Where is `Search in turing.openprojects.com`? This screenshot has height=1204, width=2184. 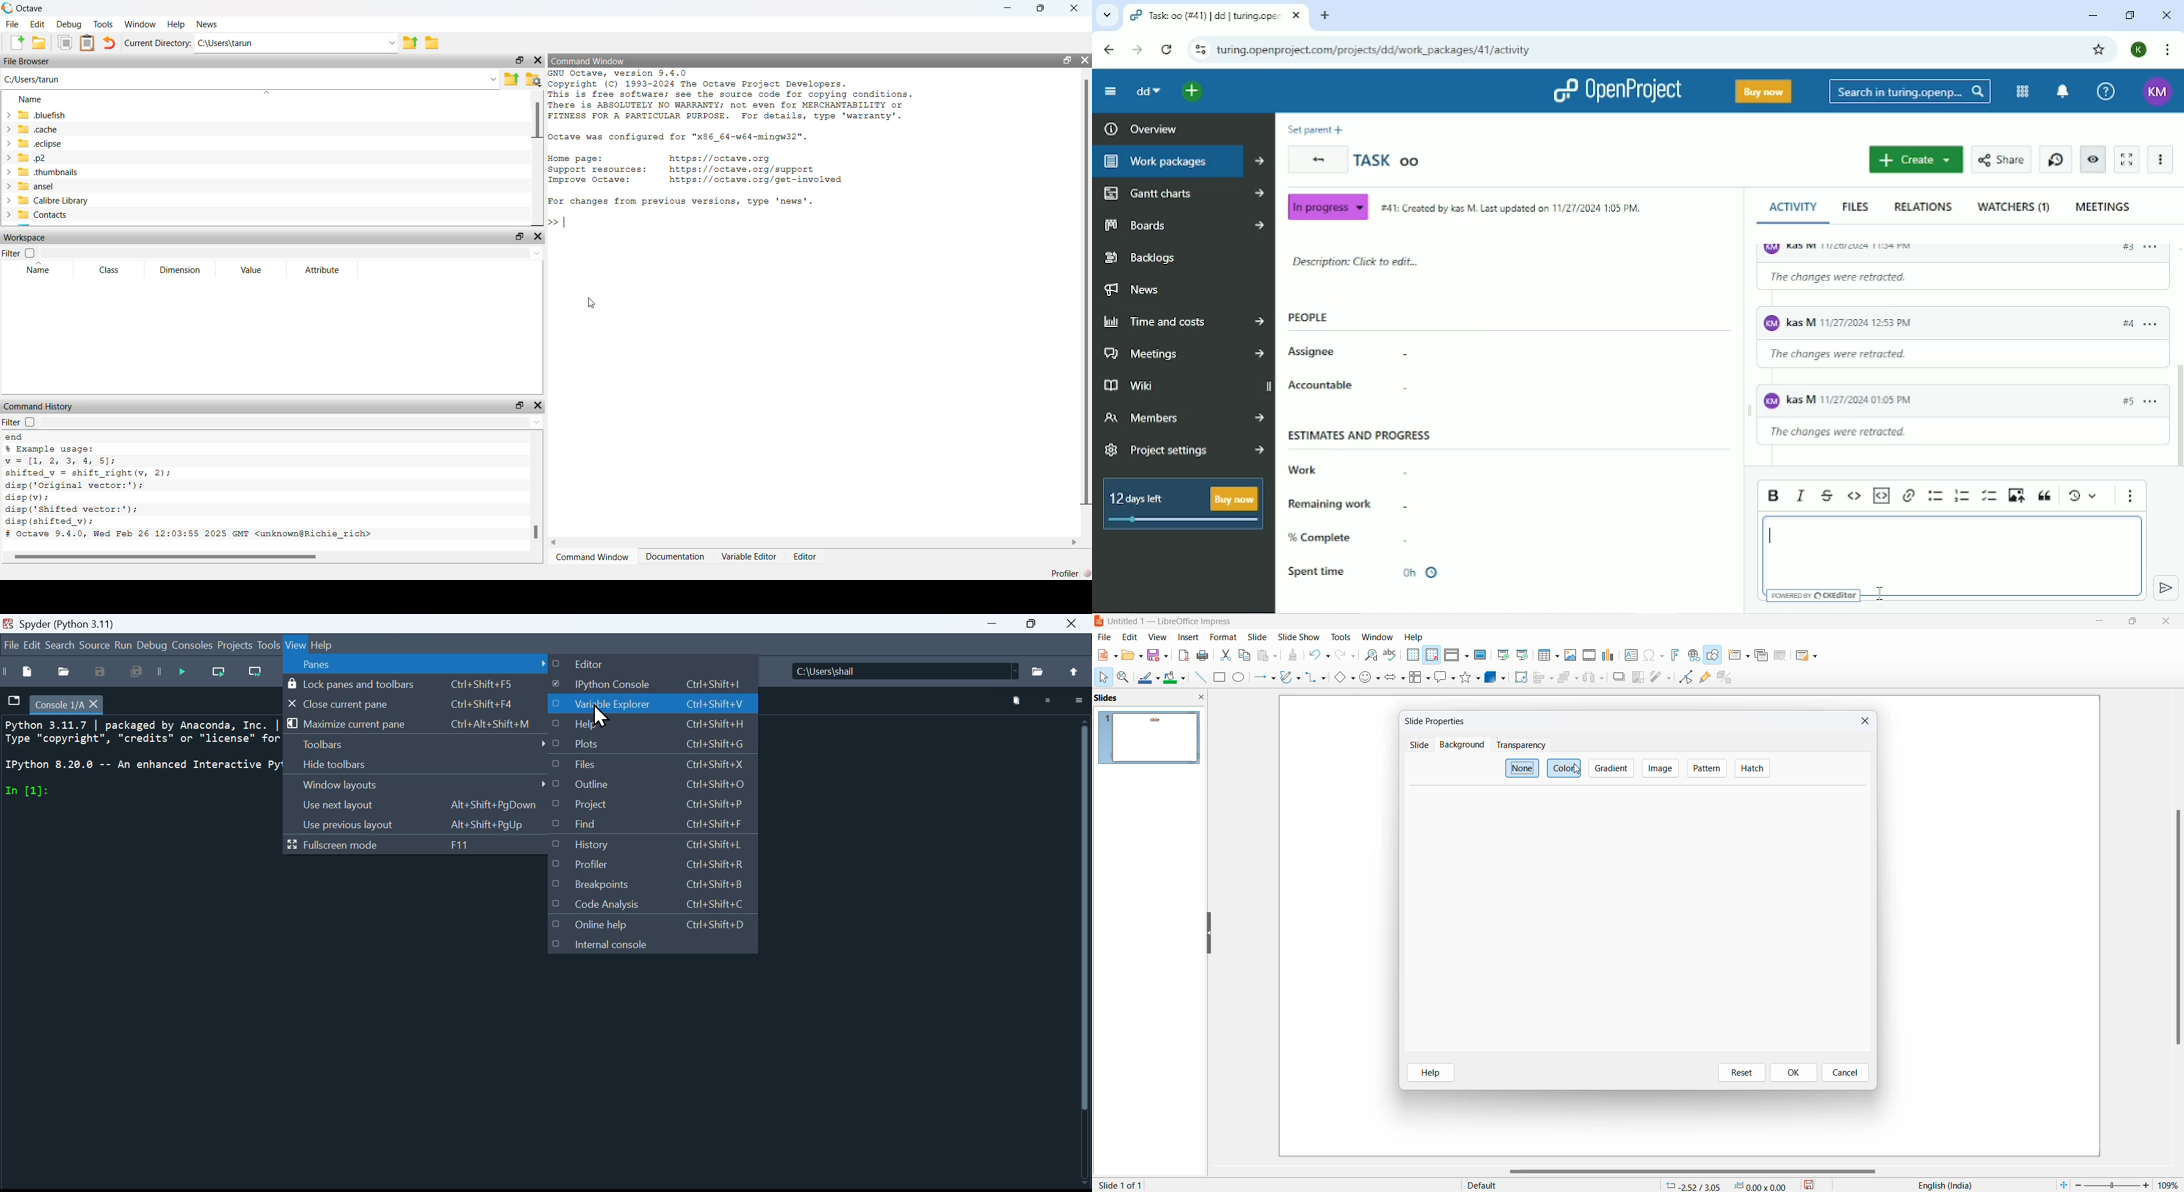
Search in turing.openprojects.com is located at coordinates (1909, 91).